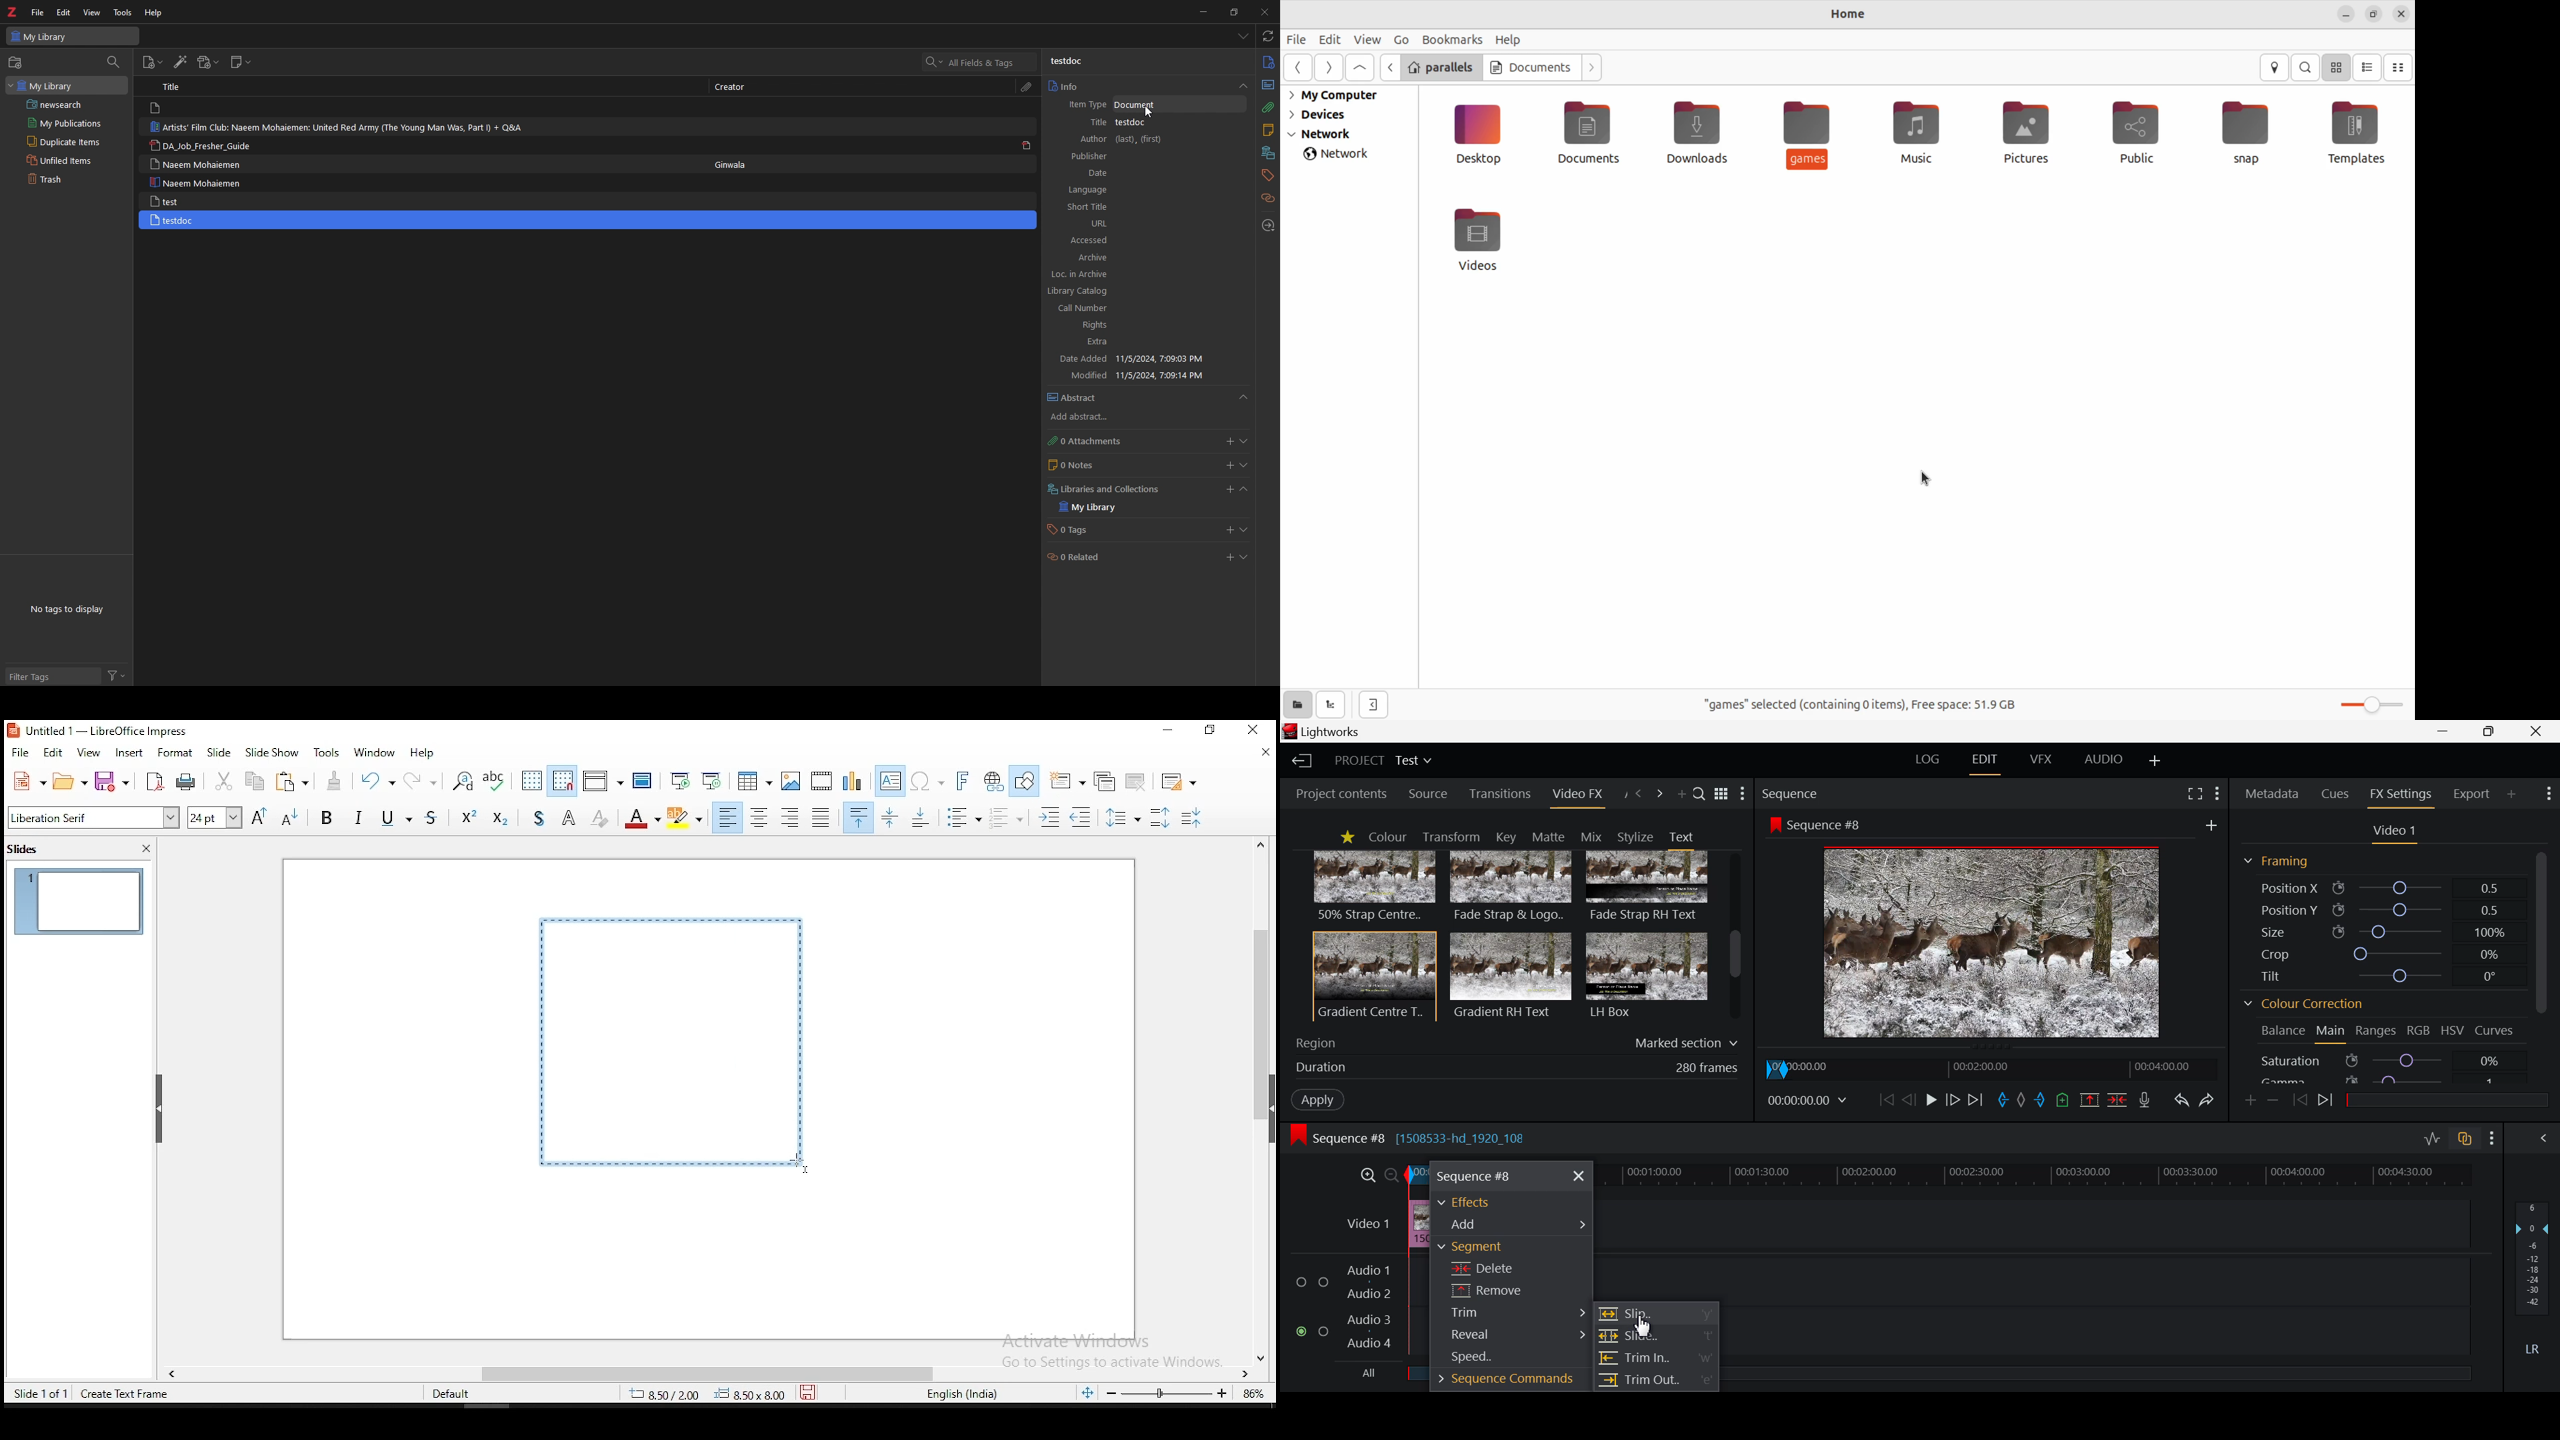 Image resolution: width=2576 pixels, height=1456 pixels. Describe the element at coordinates (112, 780) in the screenshot. I see `save` at that location.